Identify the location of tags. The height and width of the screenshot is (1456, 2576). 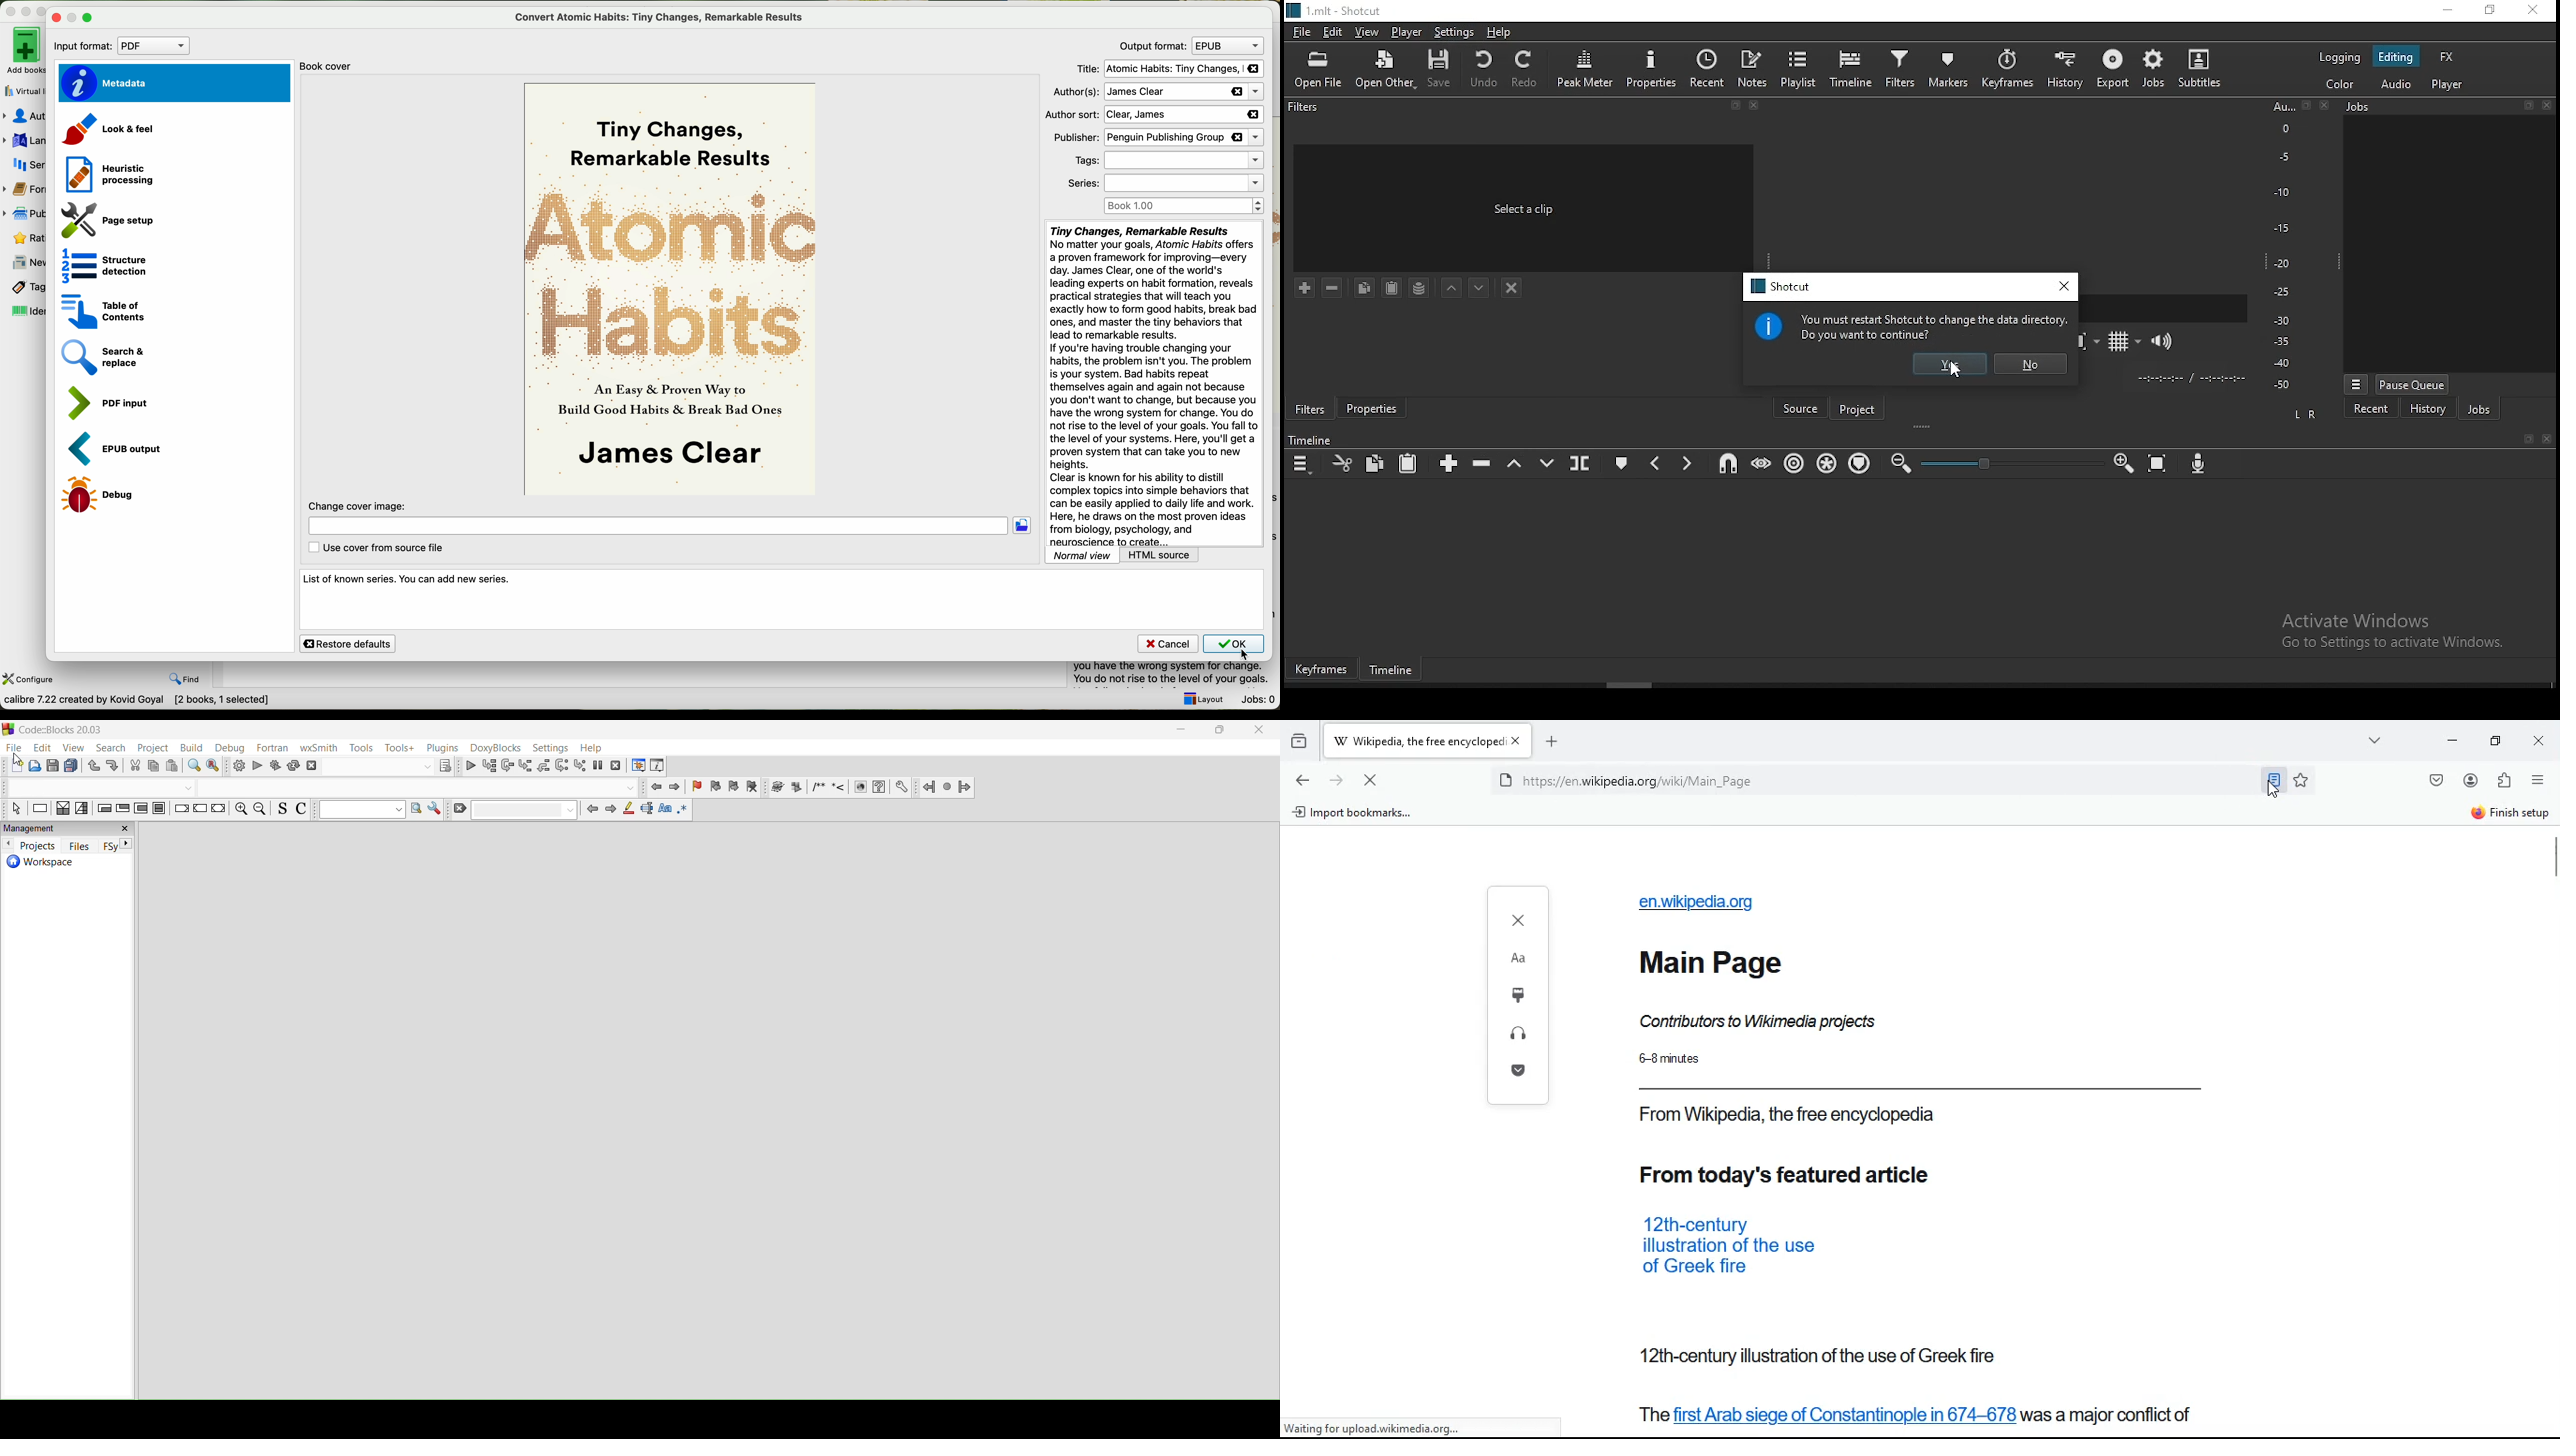
(24, 287).